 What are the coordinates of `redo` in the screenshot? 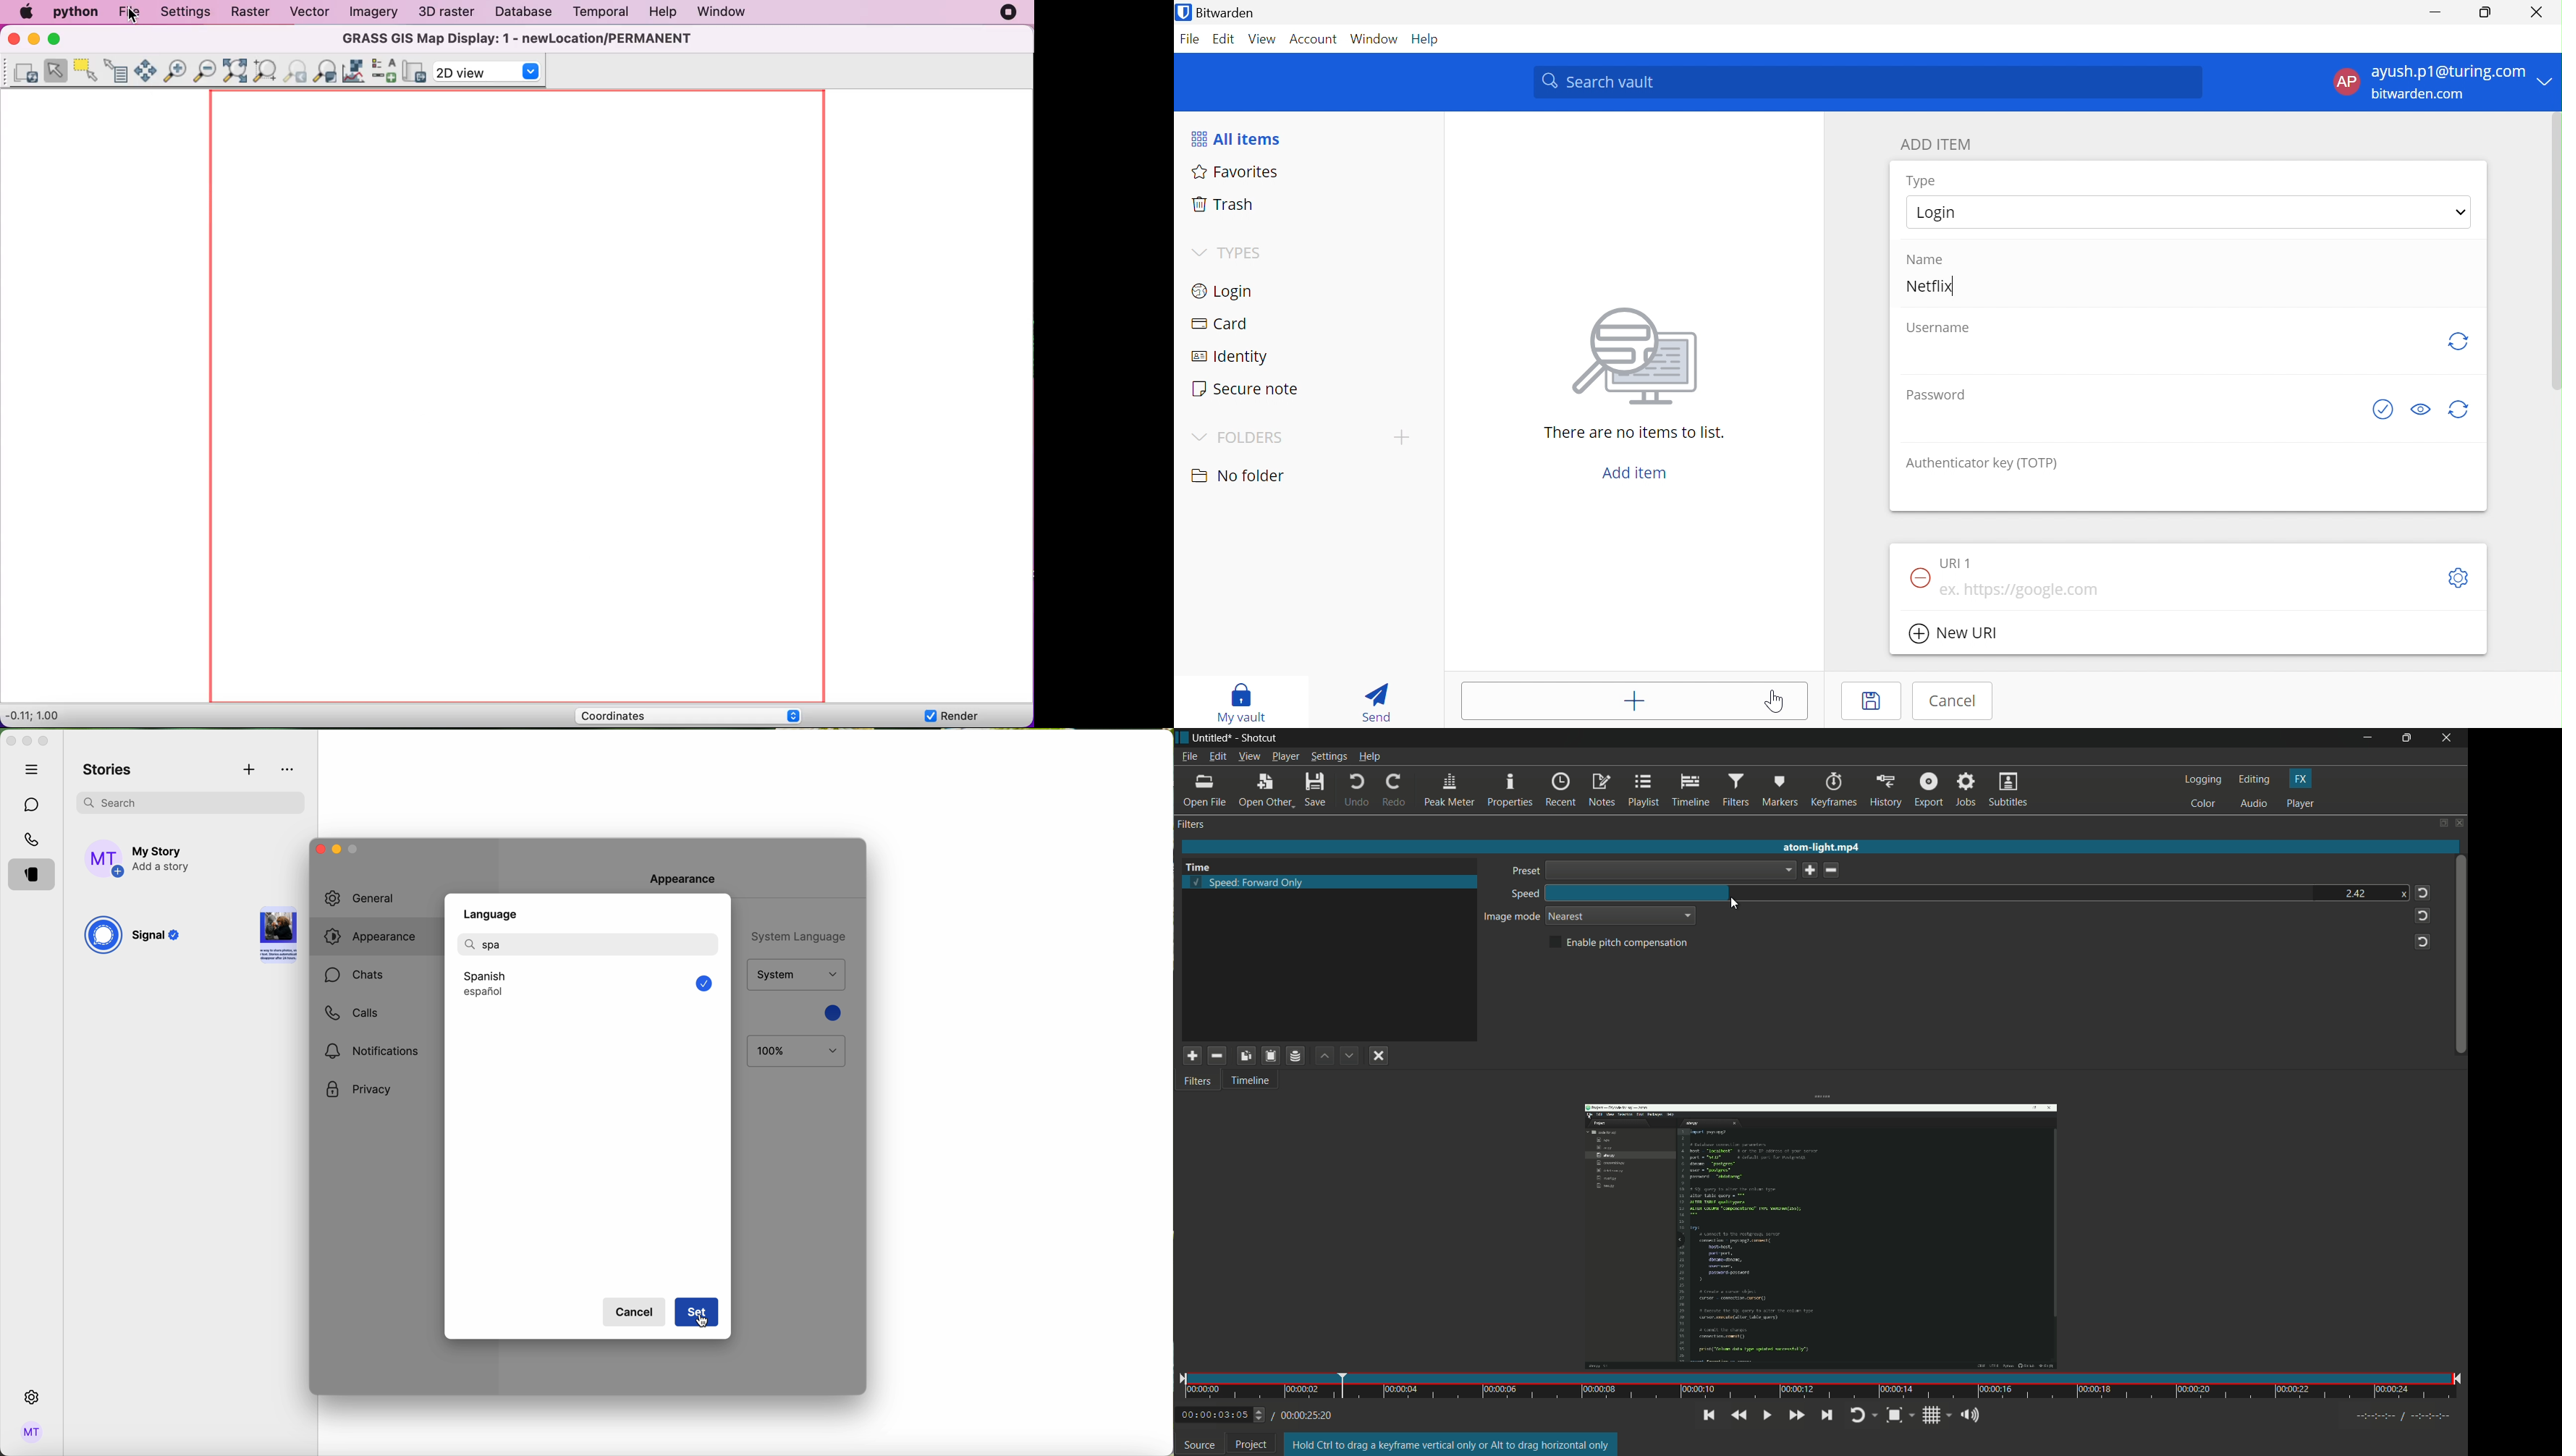 It's located at (1393, 791).